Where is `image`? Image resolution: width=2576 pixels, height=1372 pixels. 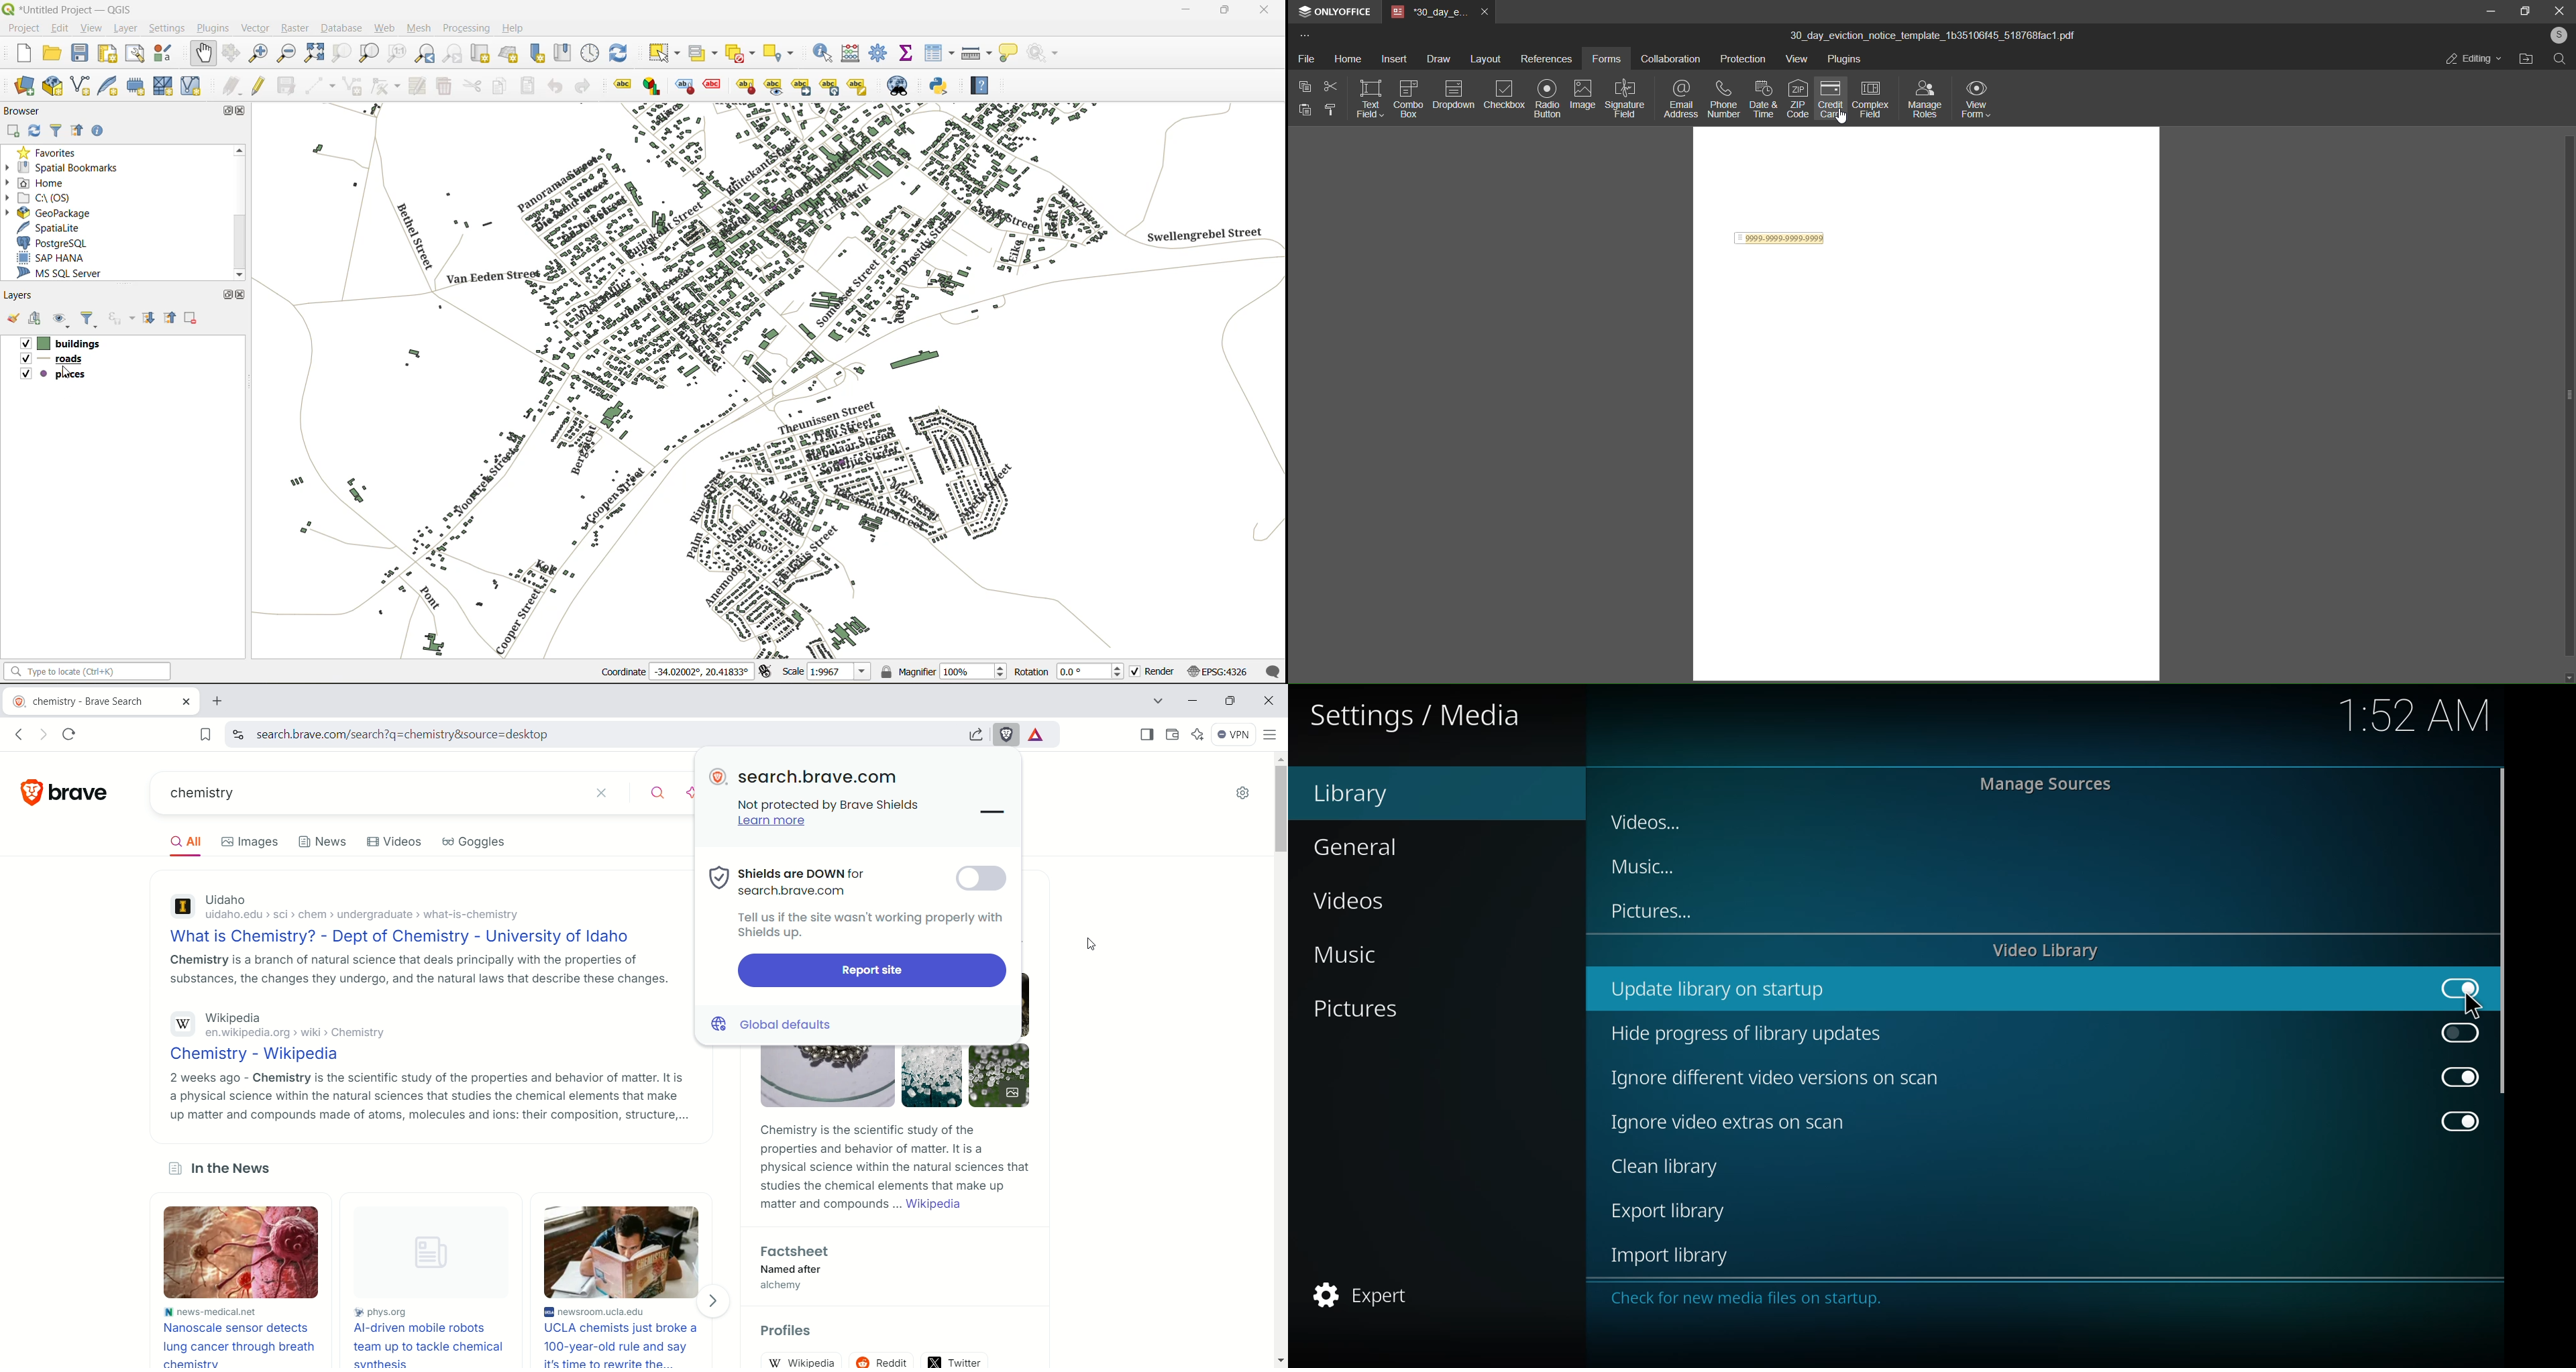
image is located at coordinates (1582, 93).